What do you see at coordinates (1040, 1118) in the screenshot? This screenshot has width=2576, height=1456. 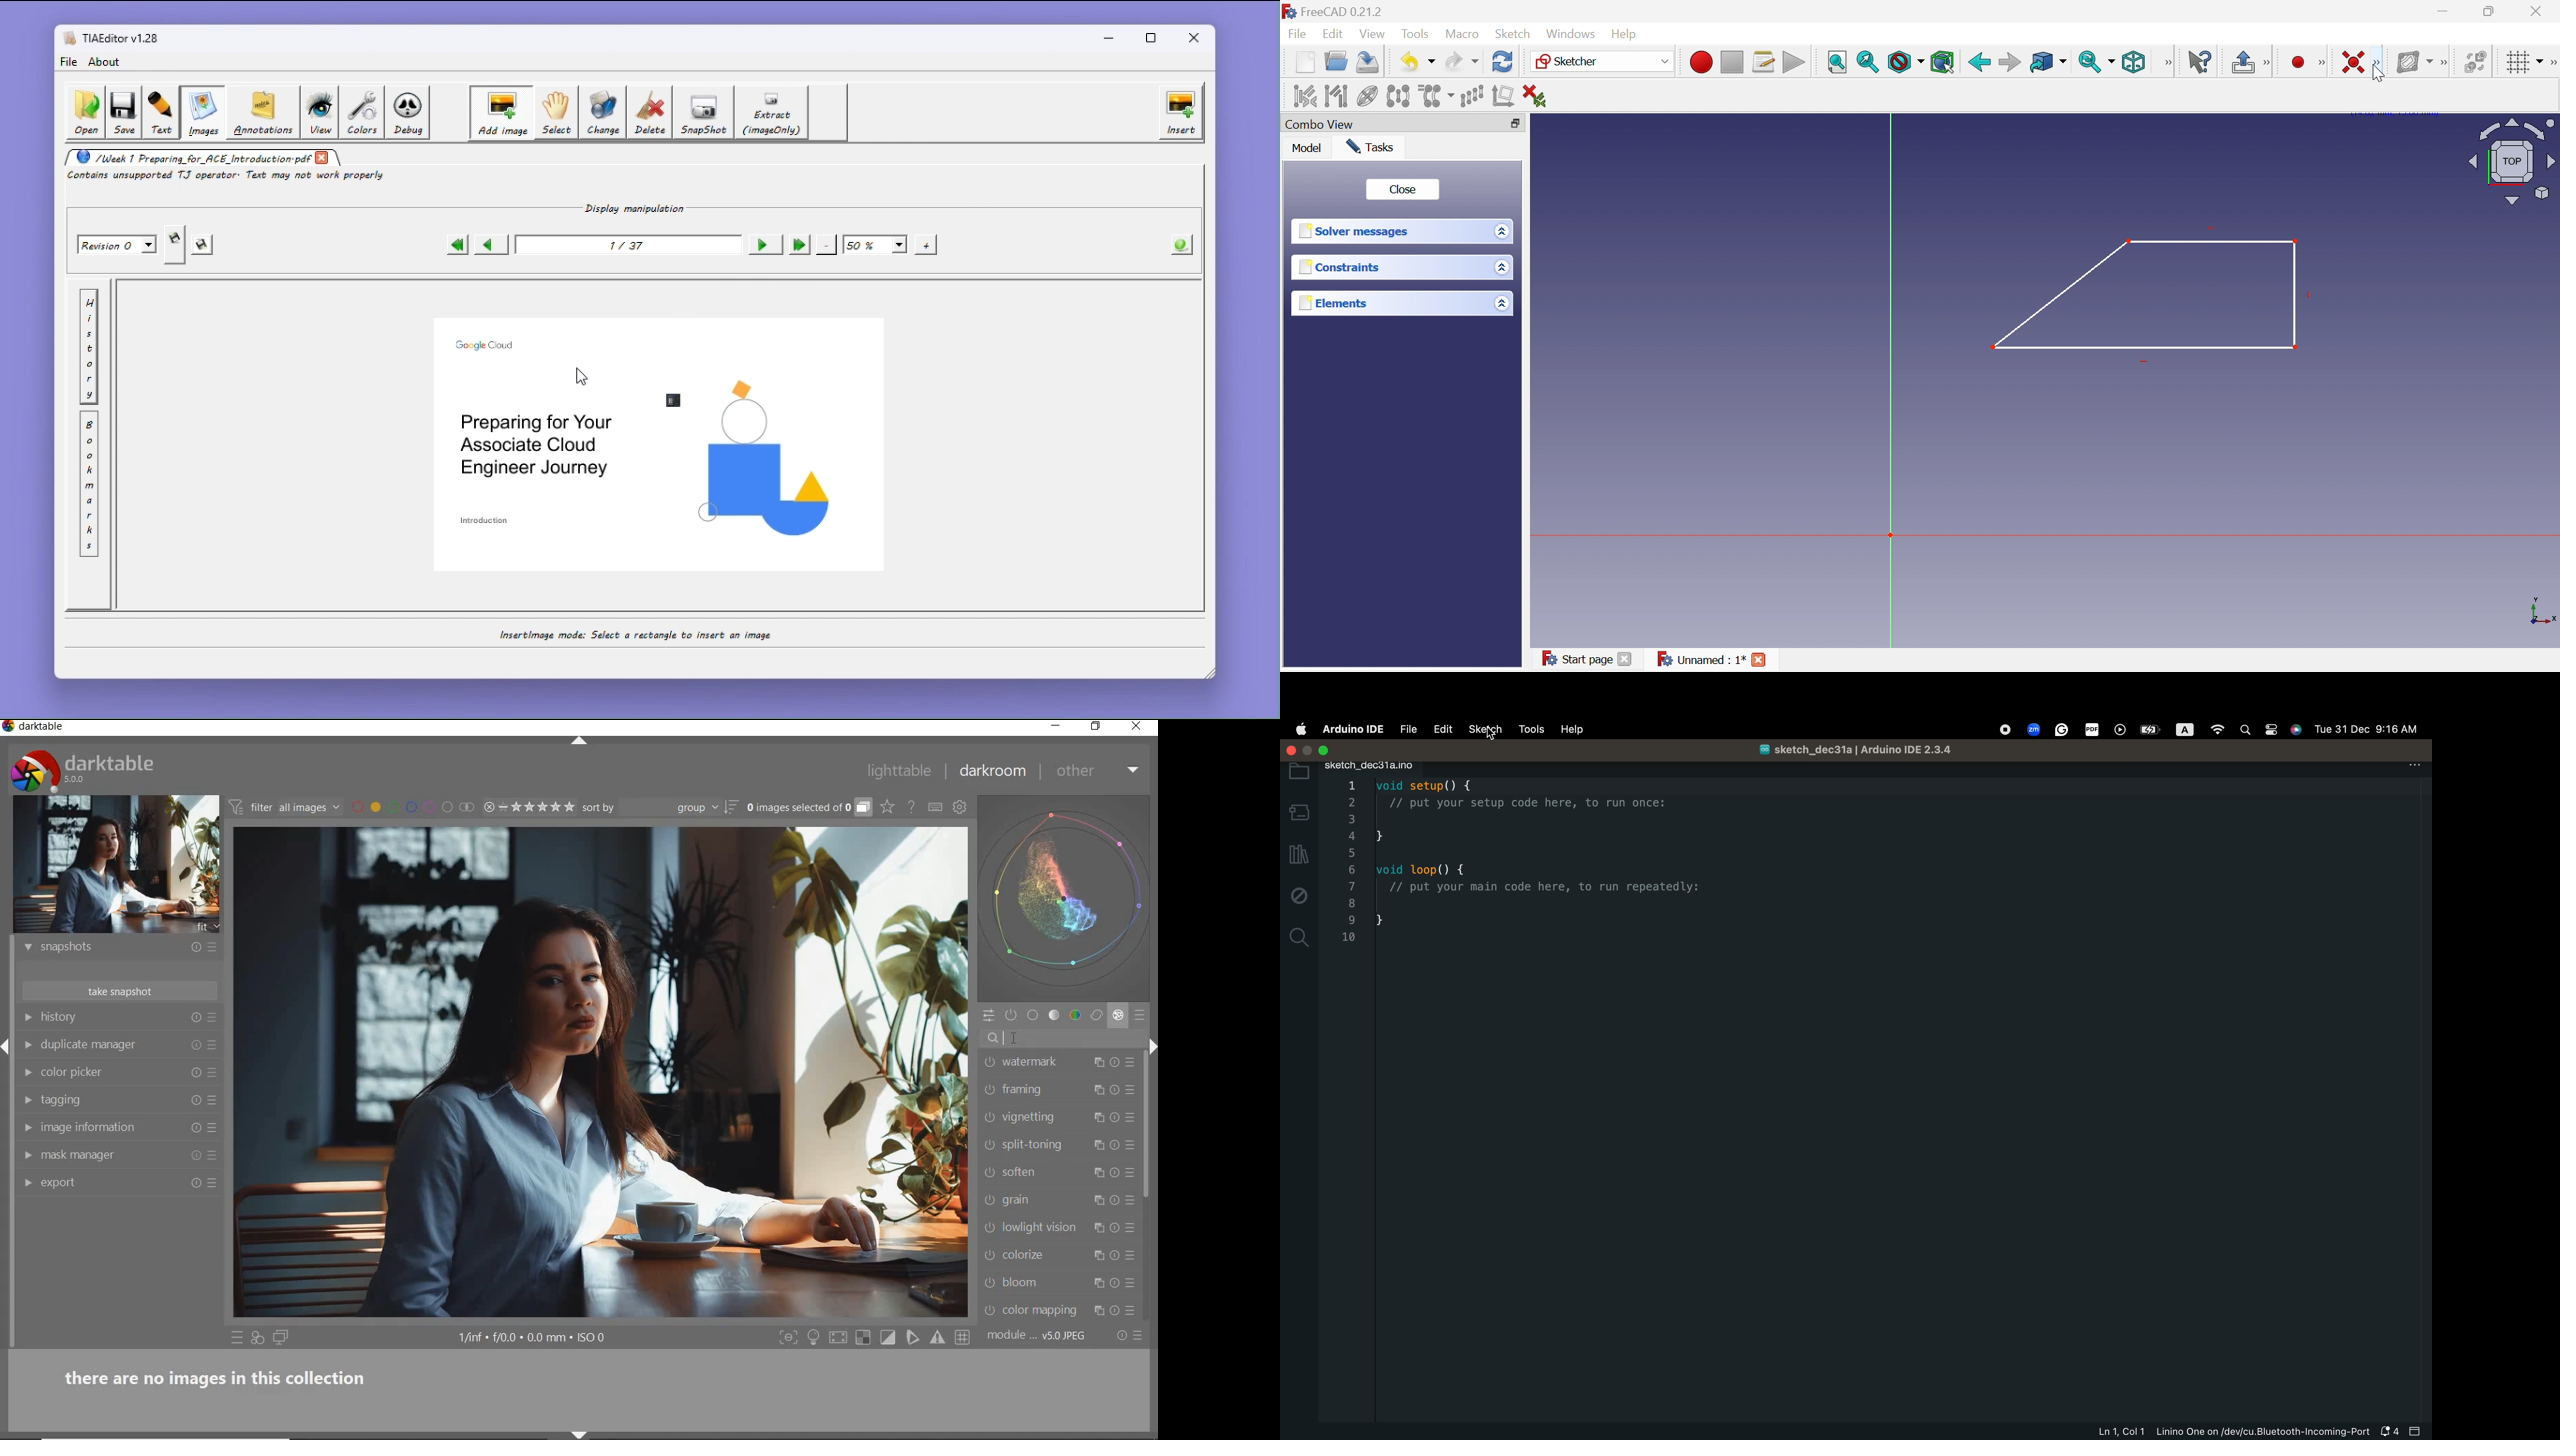 I see `vignetting` at bounding box center [1040, 1118].